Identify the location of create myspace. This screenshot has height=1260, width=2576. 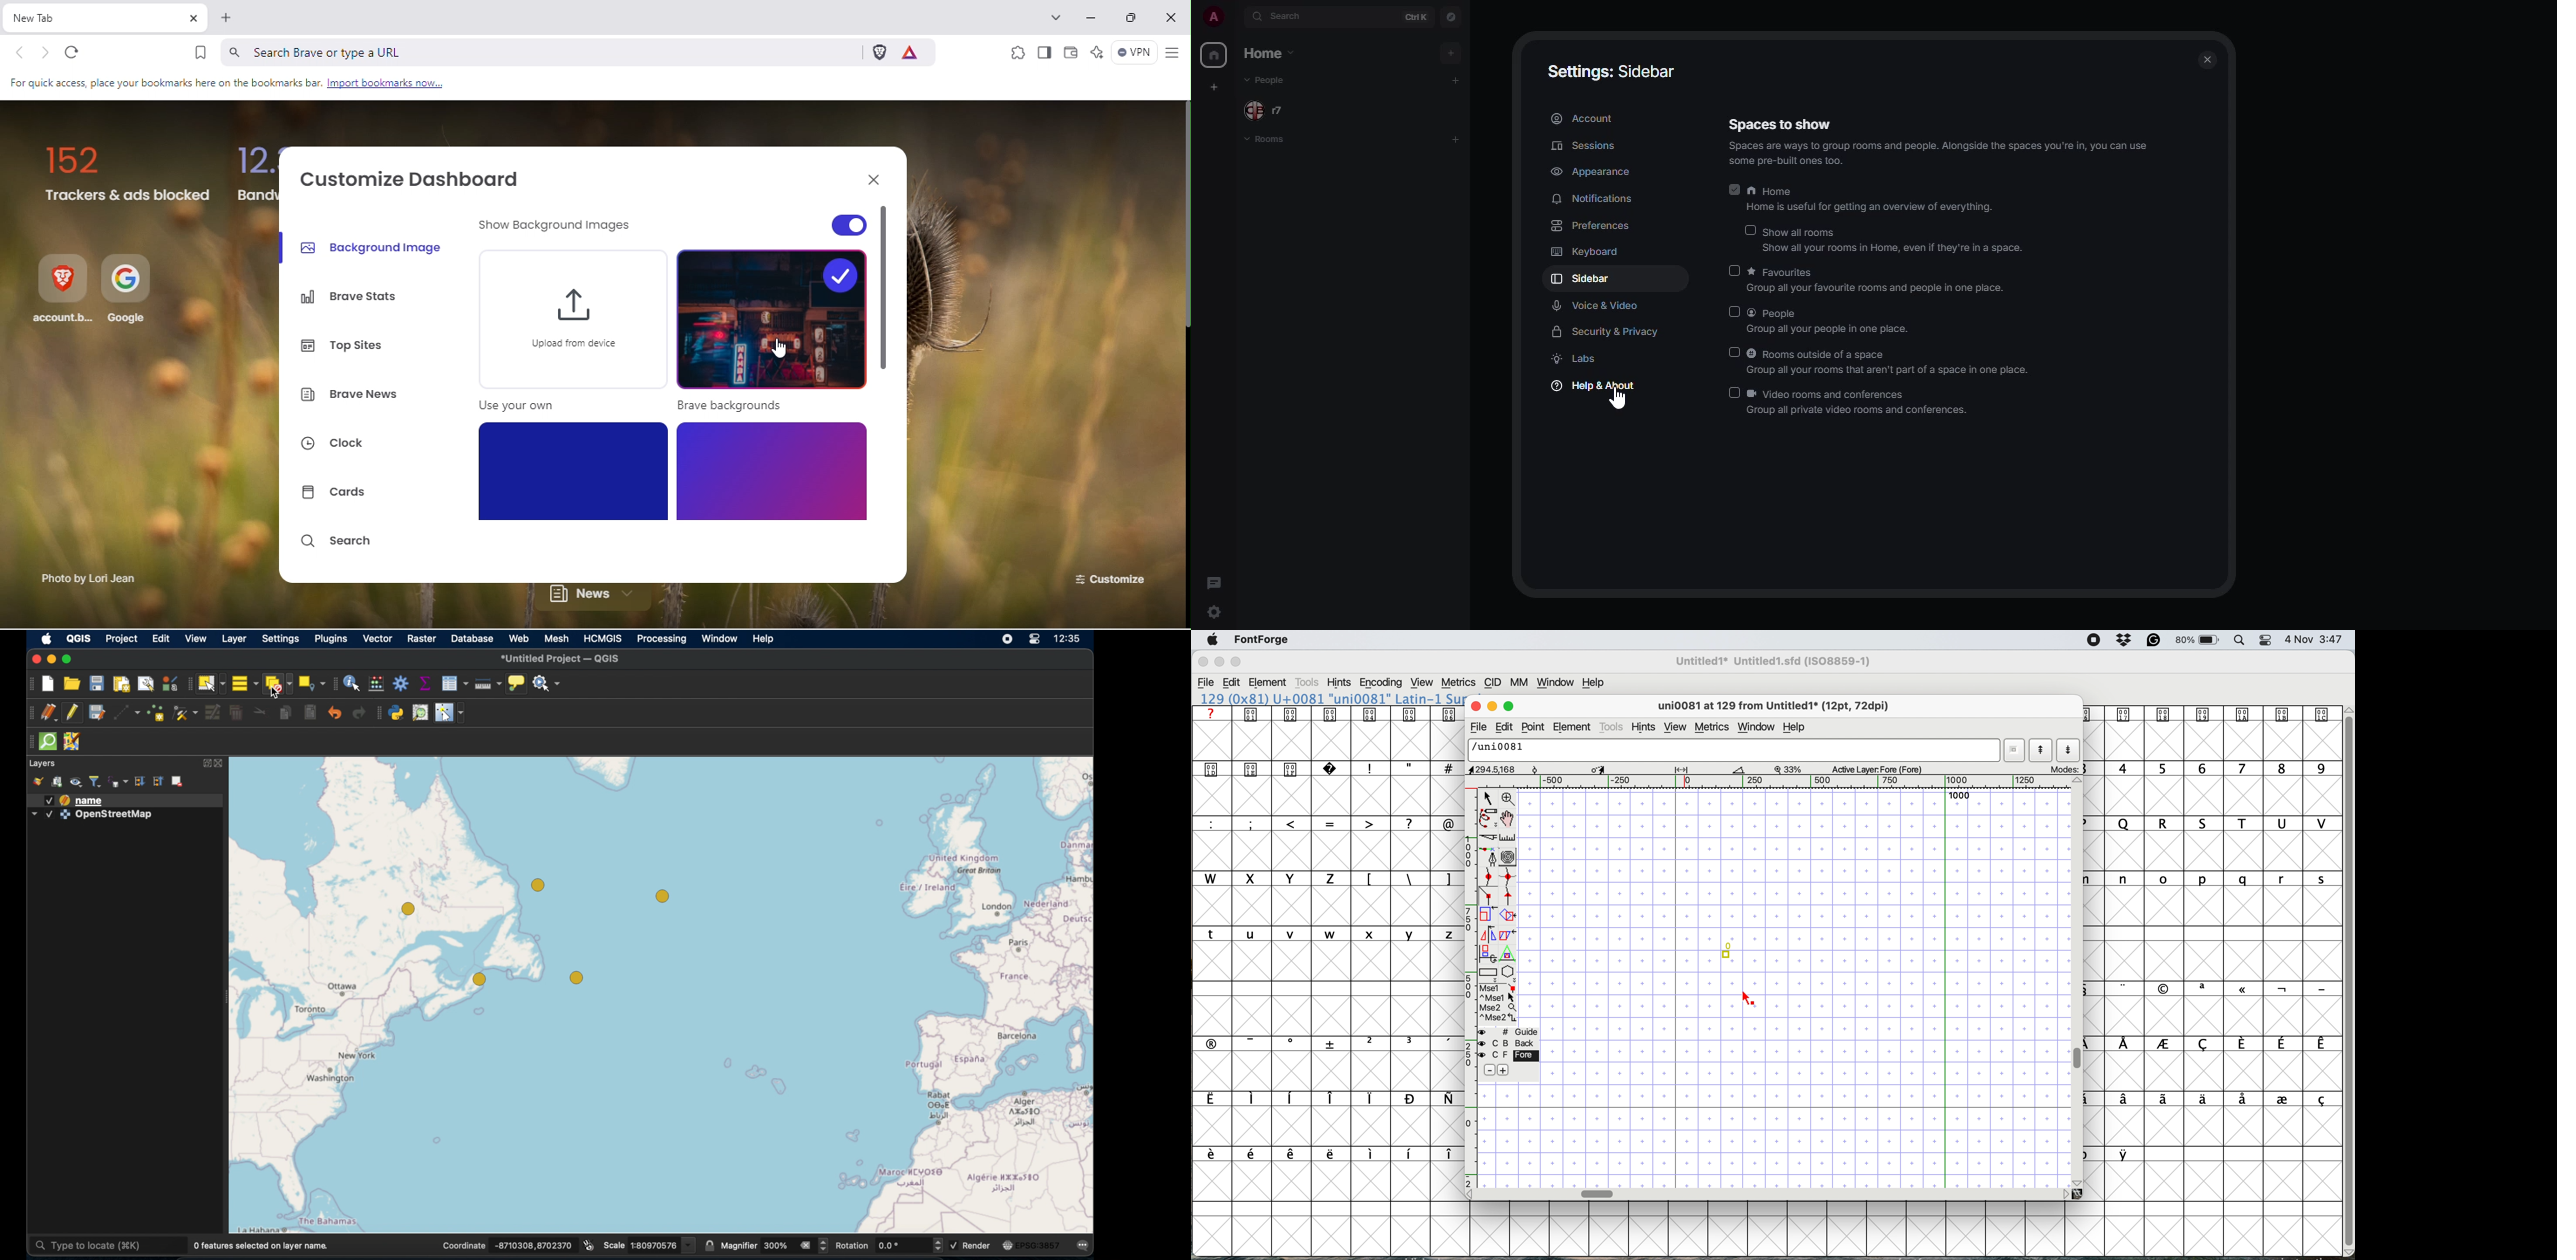
(1212, 86).